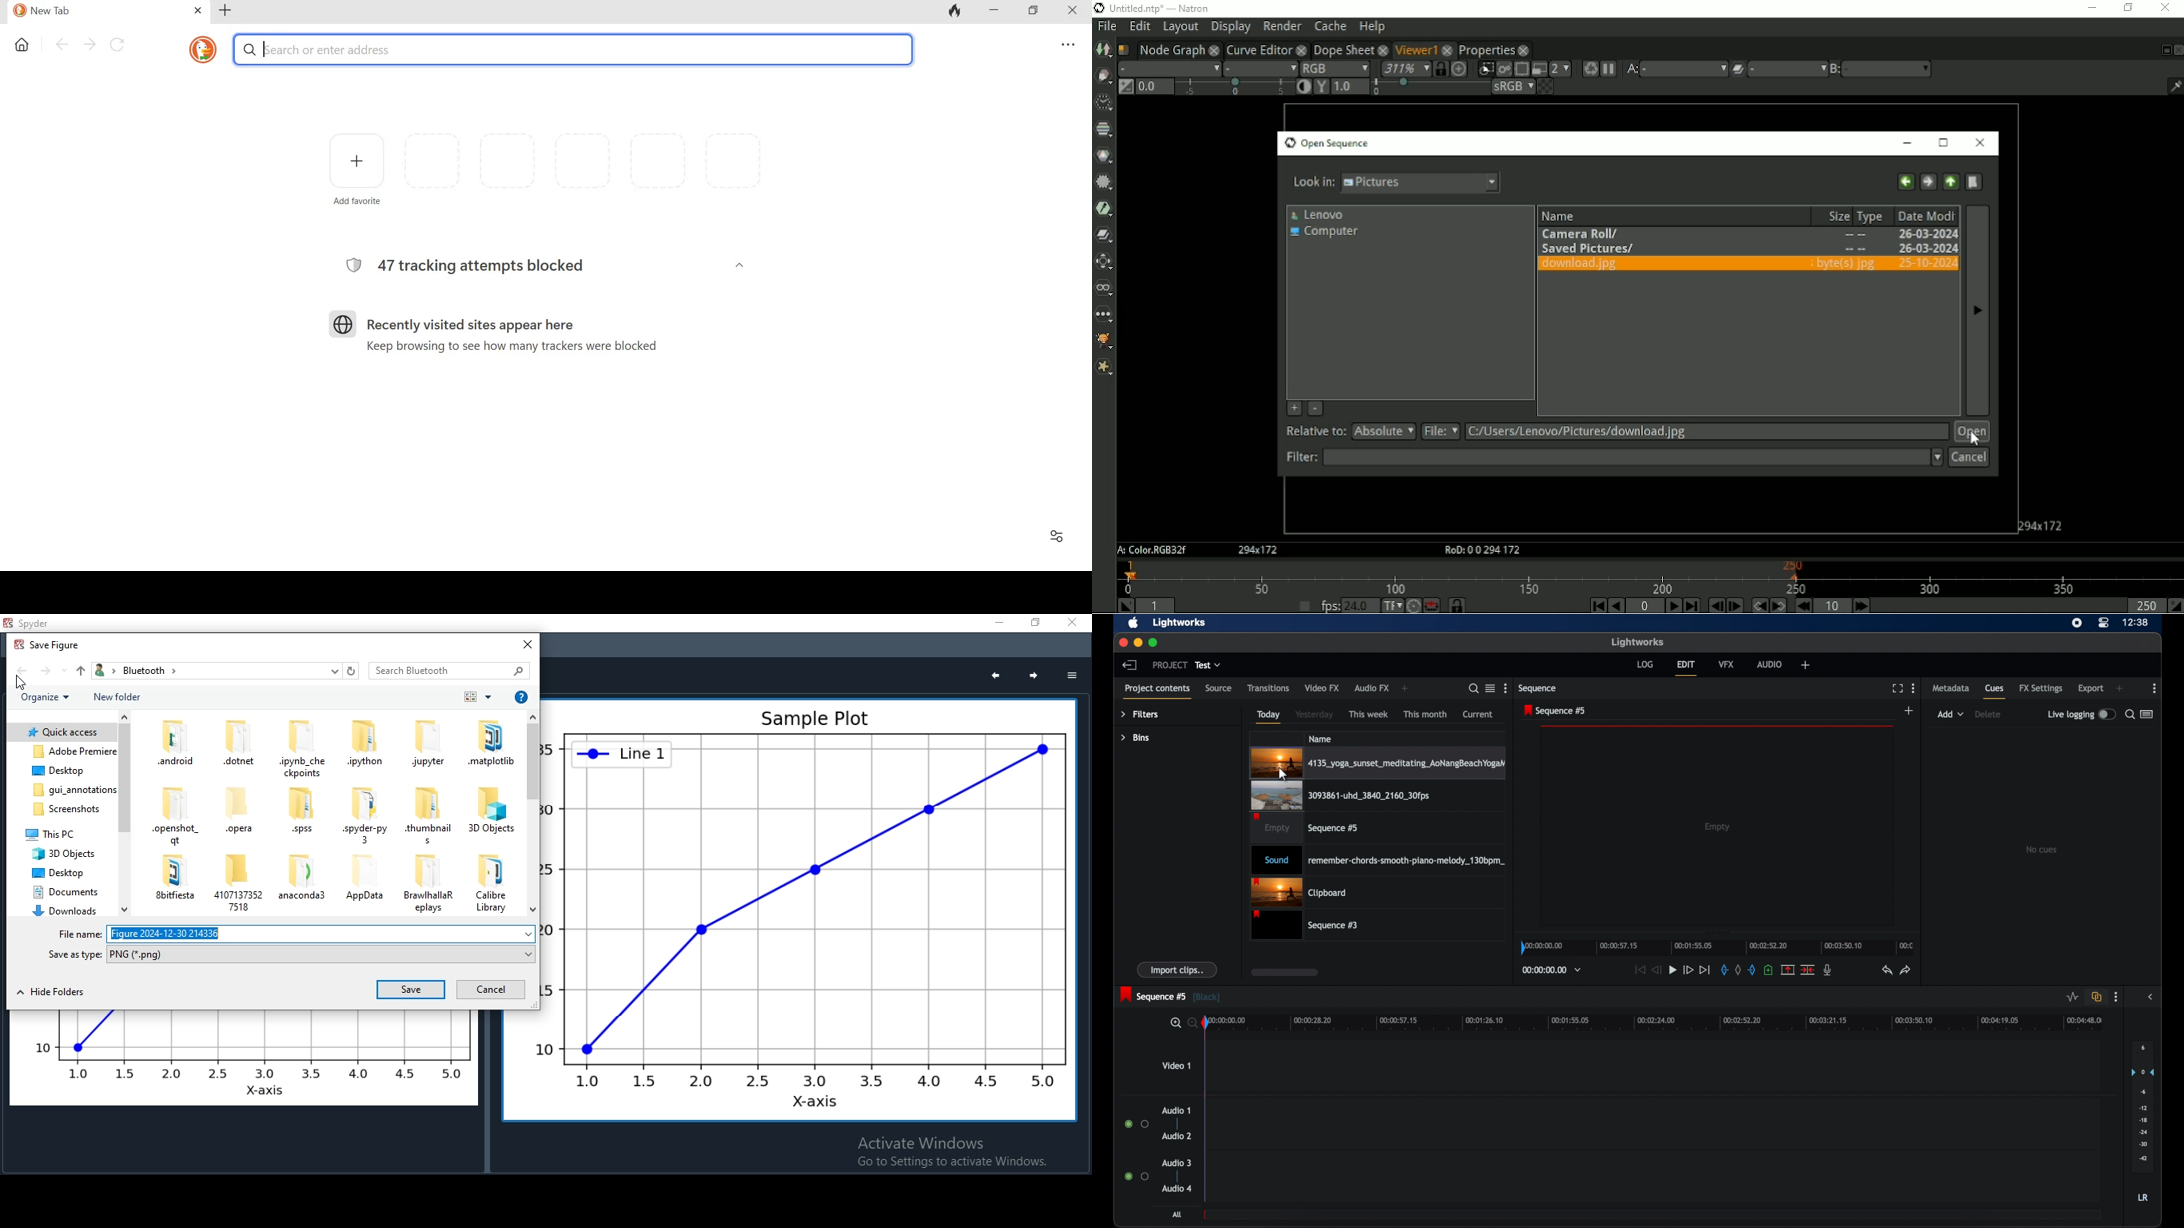 This screenshot has height=1232, width=2184. I want to click on Restore, so click(1030, 622).